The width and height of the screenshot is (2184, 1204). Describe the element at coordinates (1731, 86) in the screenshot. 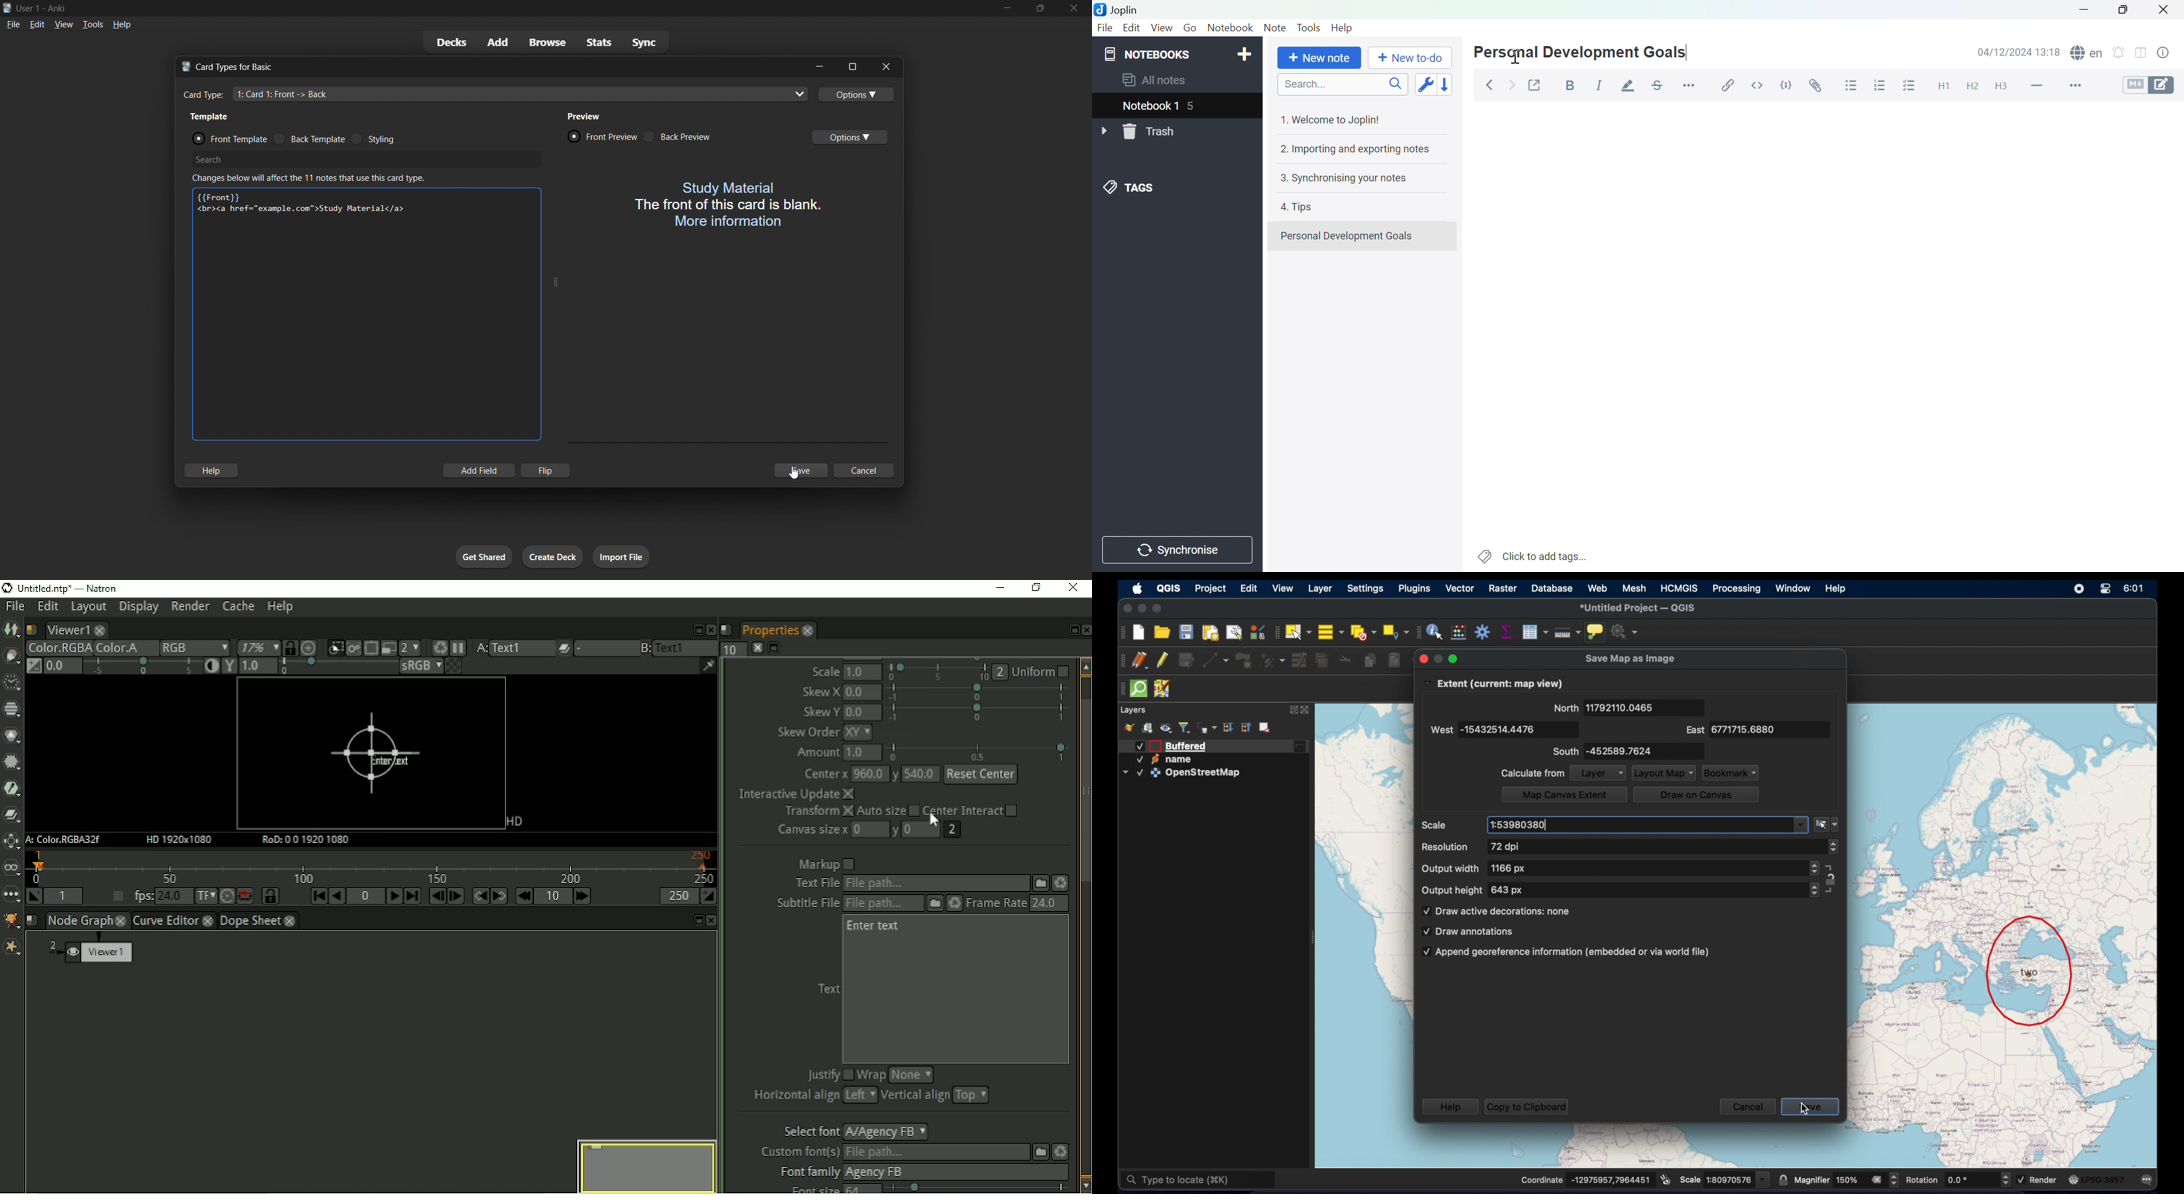

I see `Insert / edit link` at that location.